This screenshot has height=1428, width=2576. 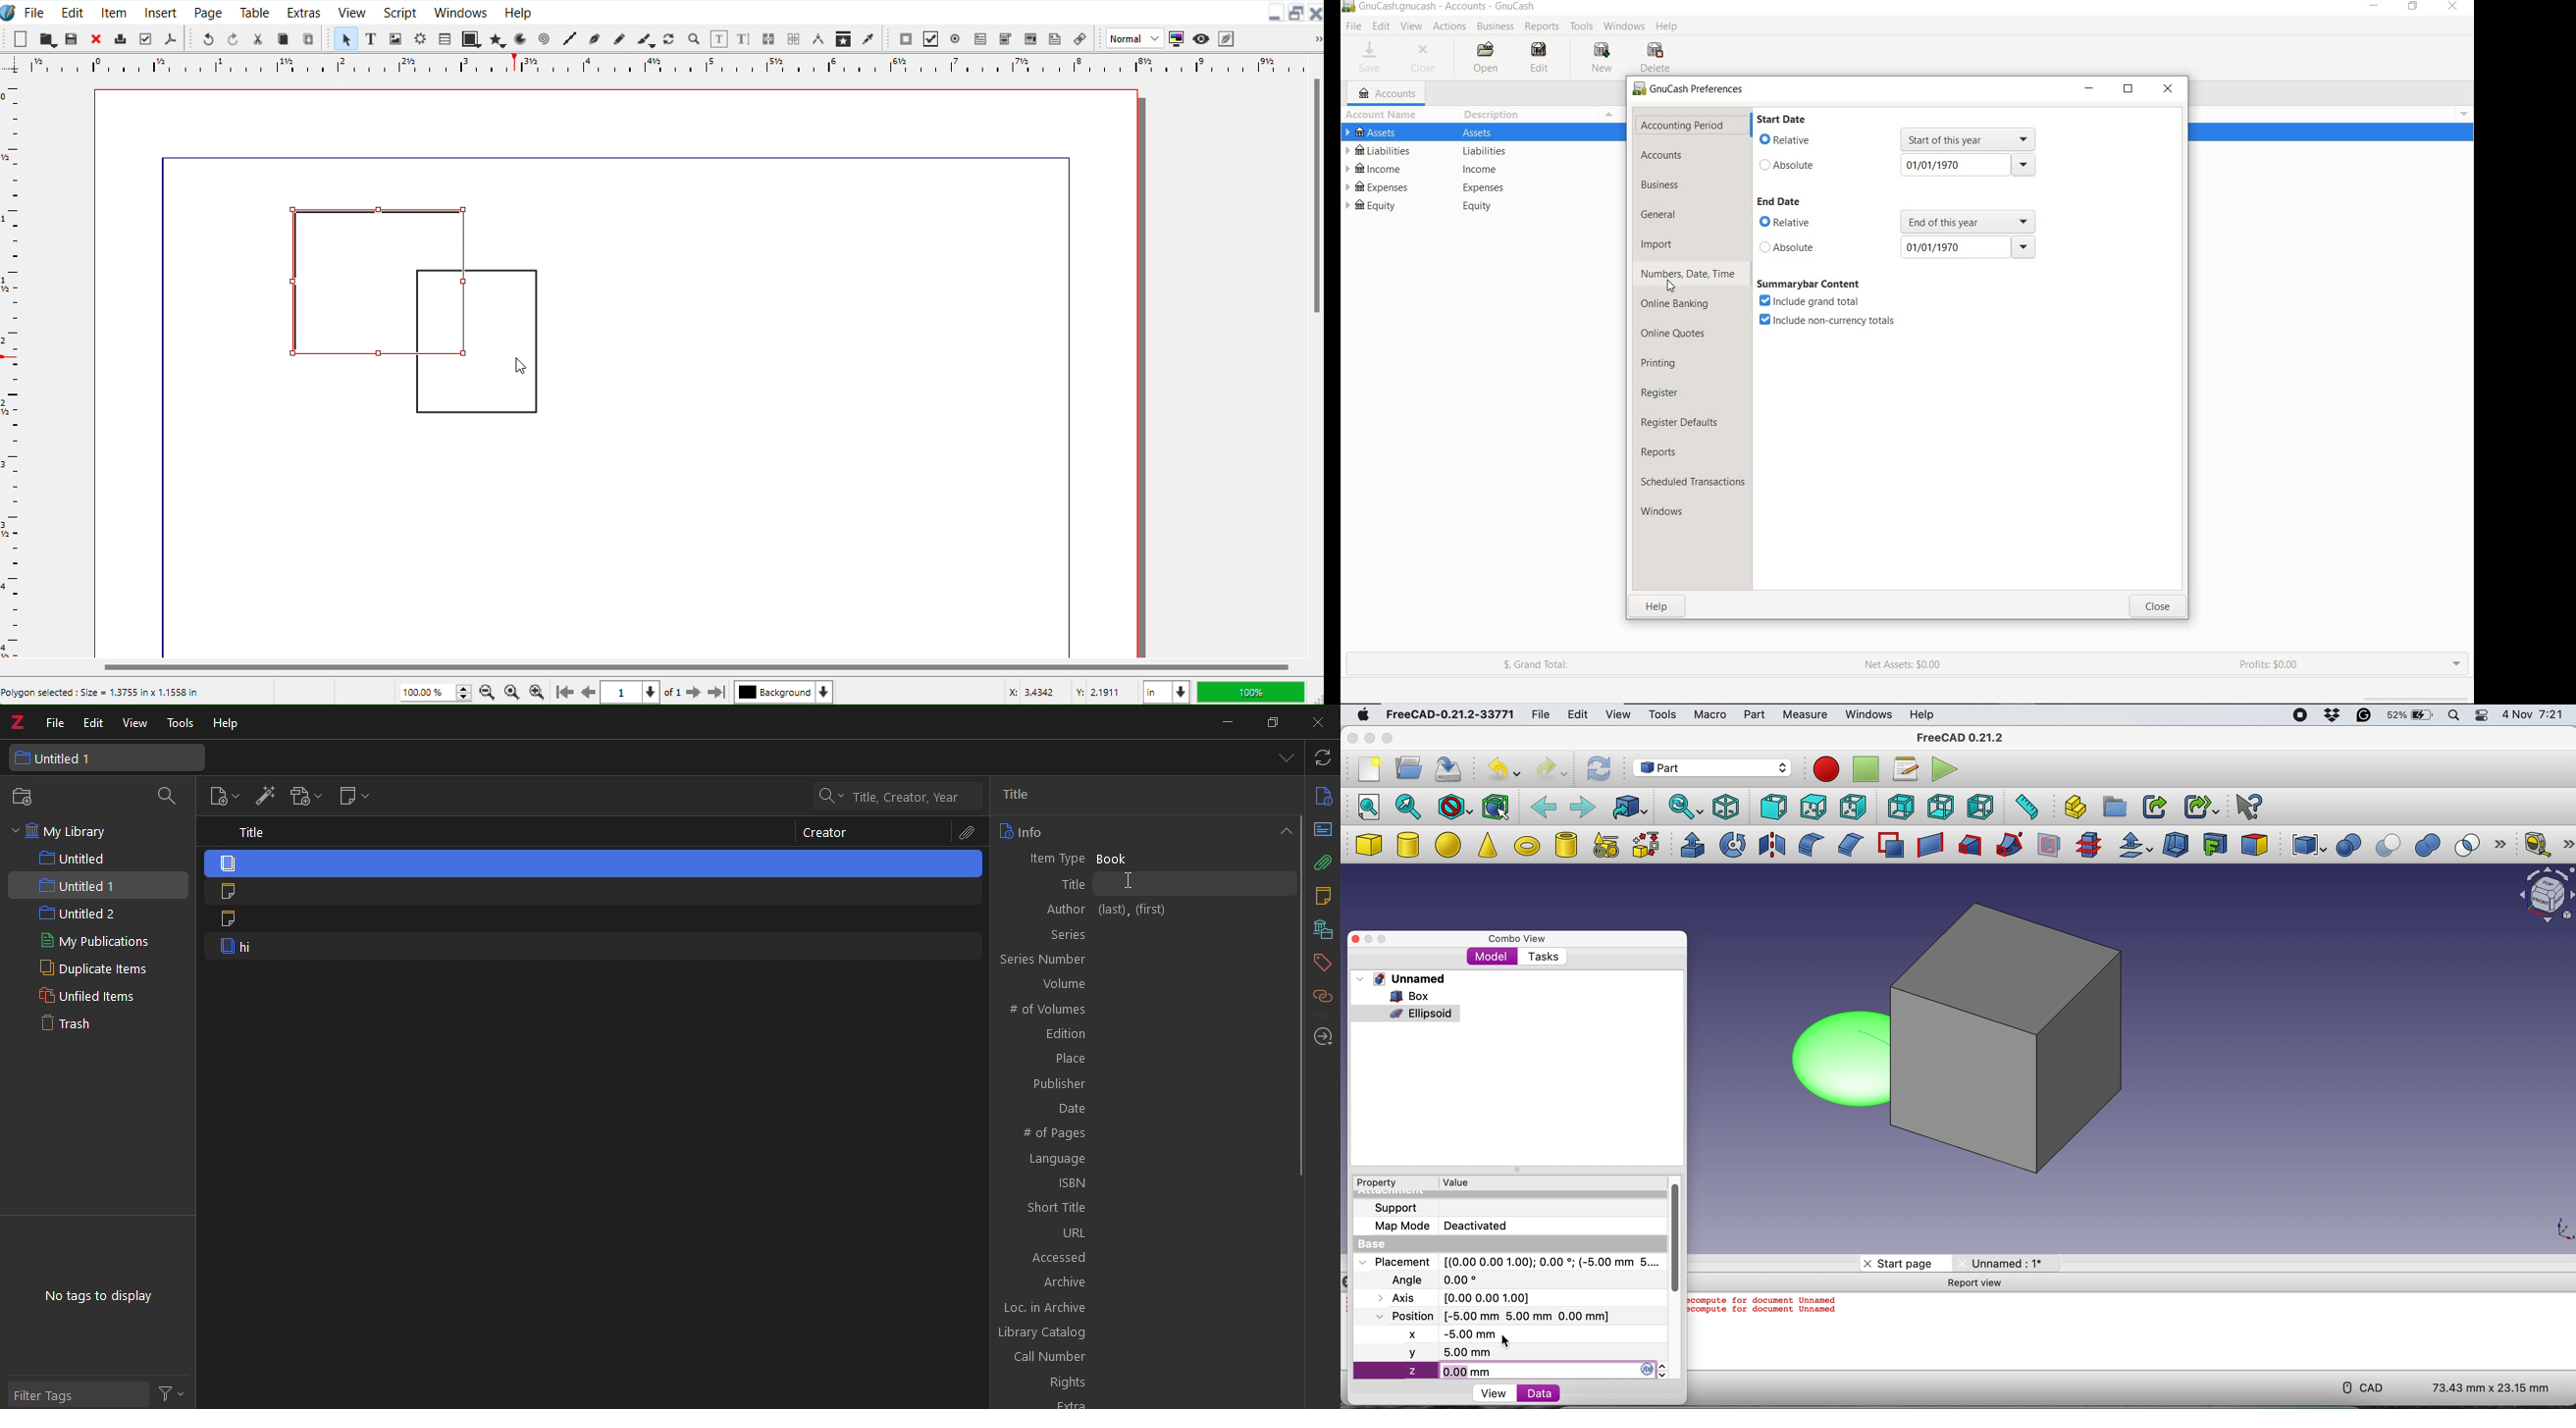 What do you see at coordinates (1970, 139) in the screenshot?
I see `start of this year` at bounding box center [1970, 139].